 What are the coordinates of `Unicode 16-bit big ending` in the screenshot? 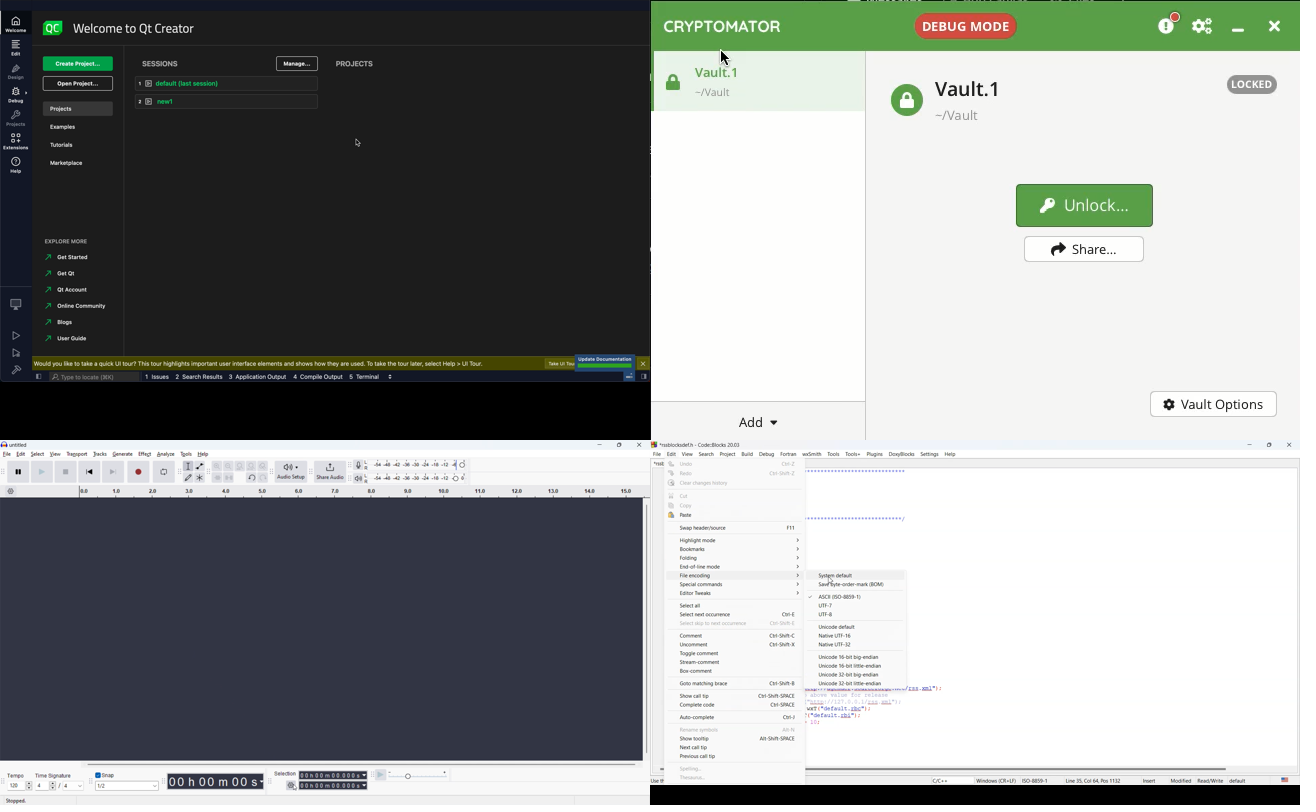 It's located at (854, 657).